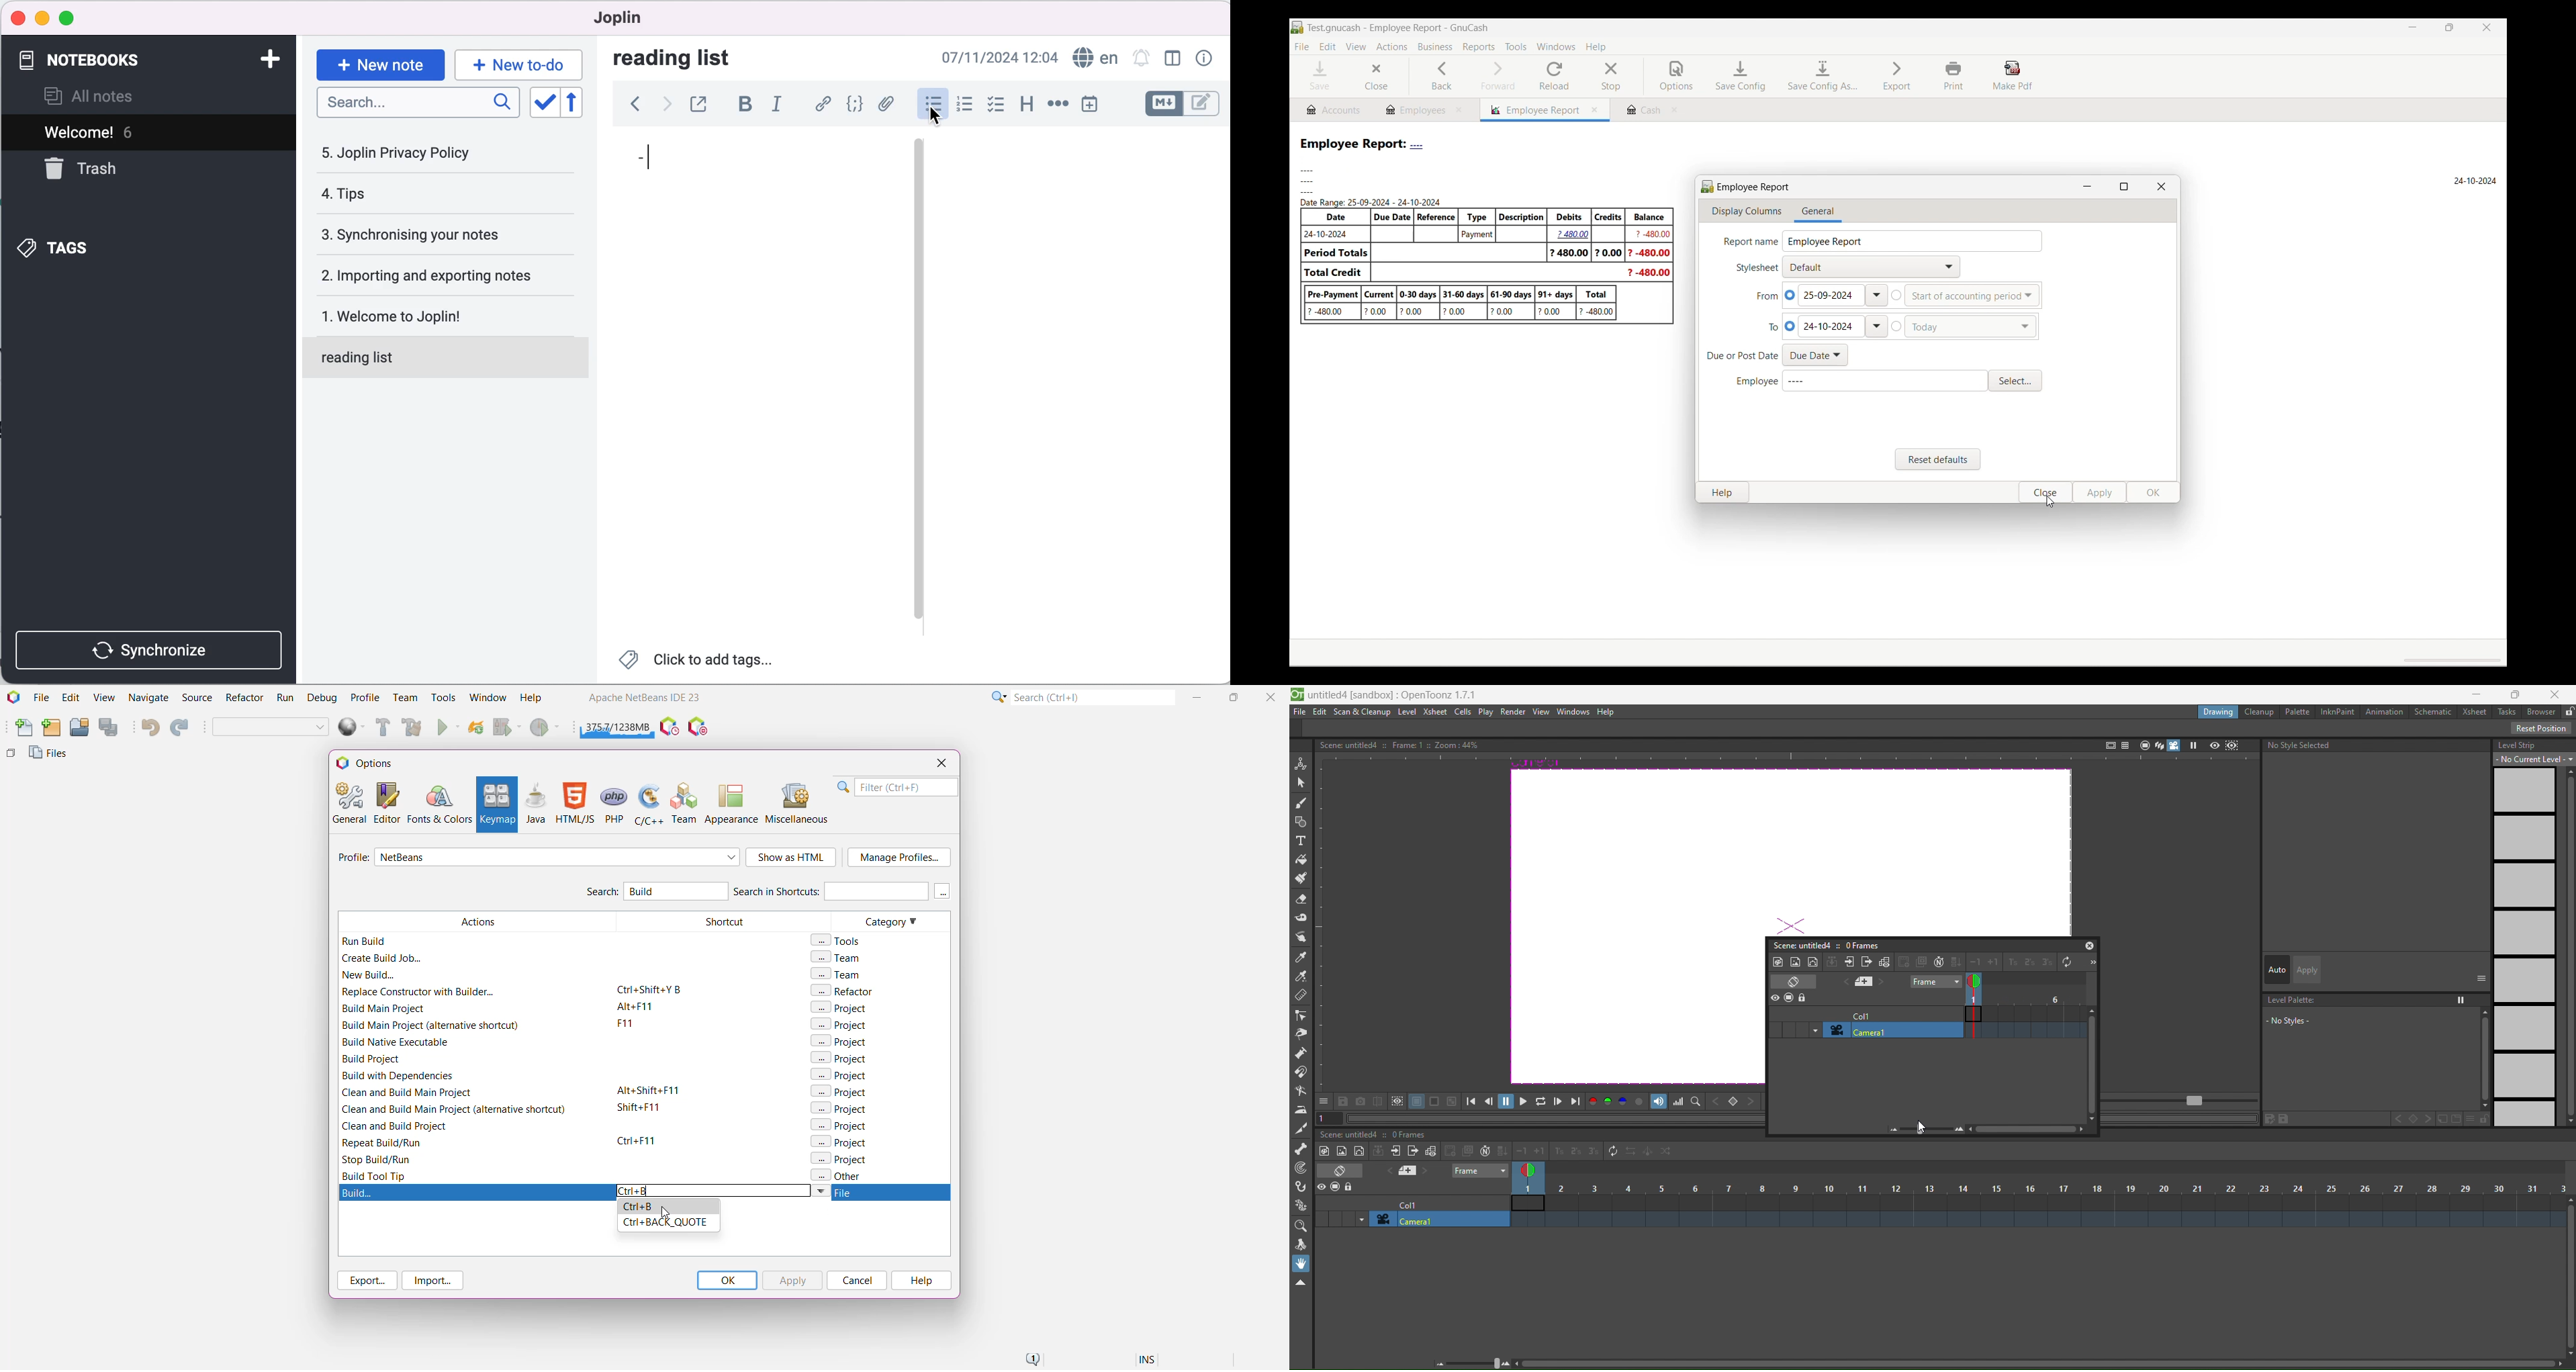 The width and height of the screenshot is (2576, 1372). I want to click on all notes, so click(107, 96).